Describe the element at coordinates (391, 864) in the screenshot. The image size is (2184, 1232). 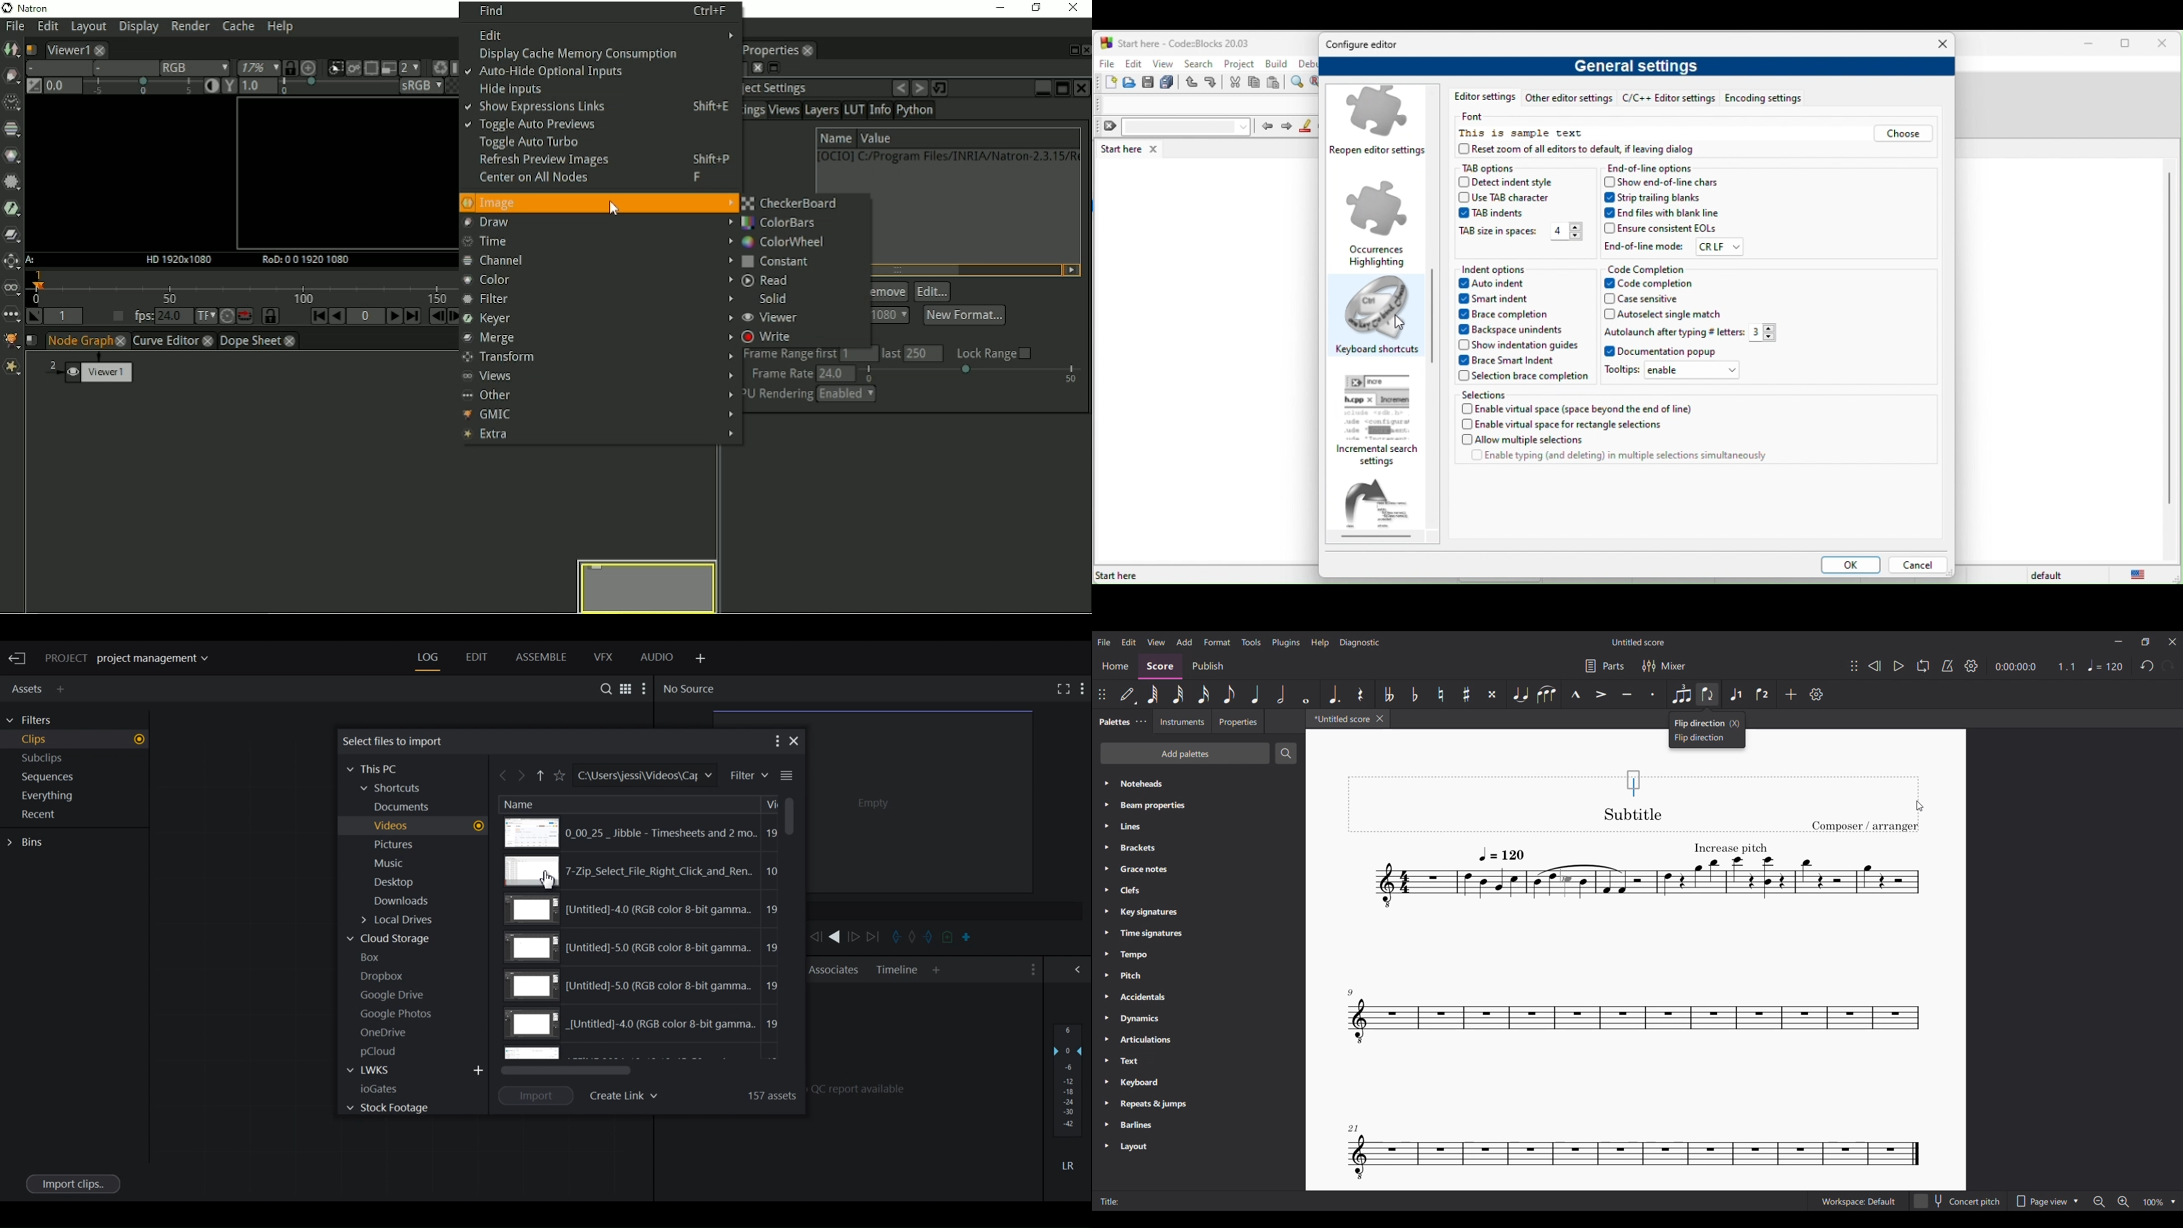
I see `Music` at that location.